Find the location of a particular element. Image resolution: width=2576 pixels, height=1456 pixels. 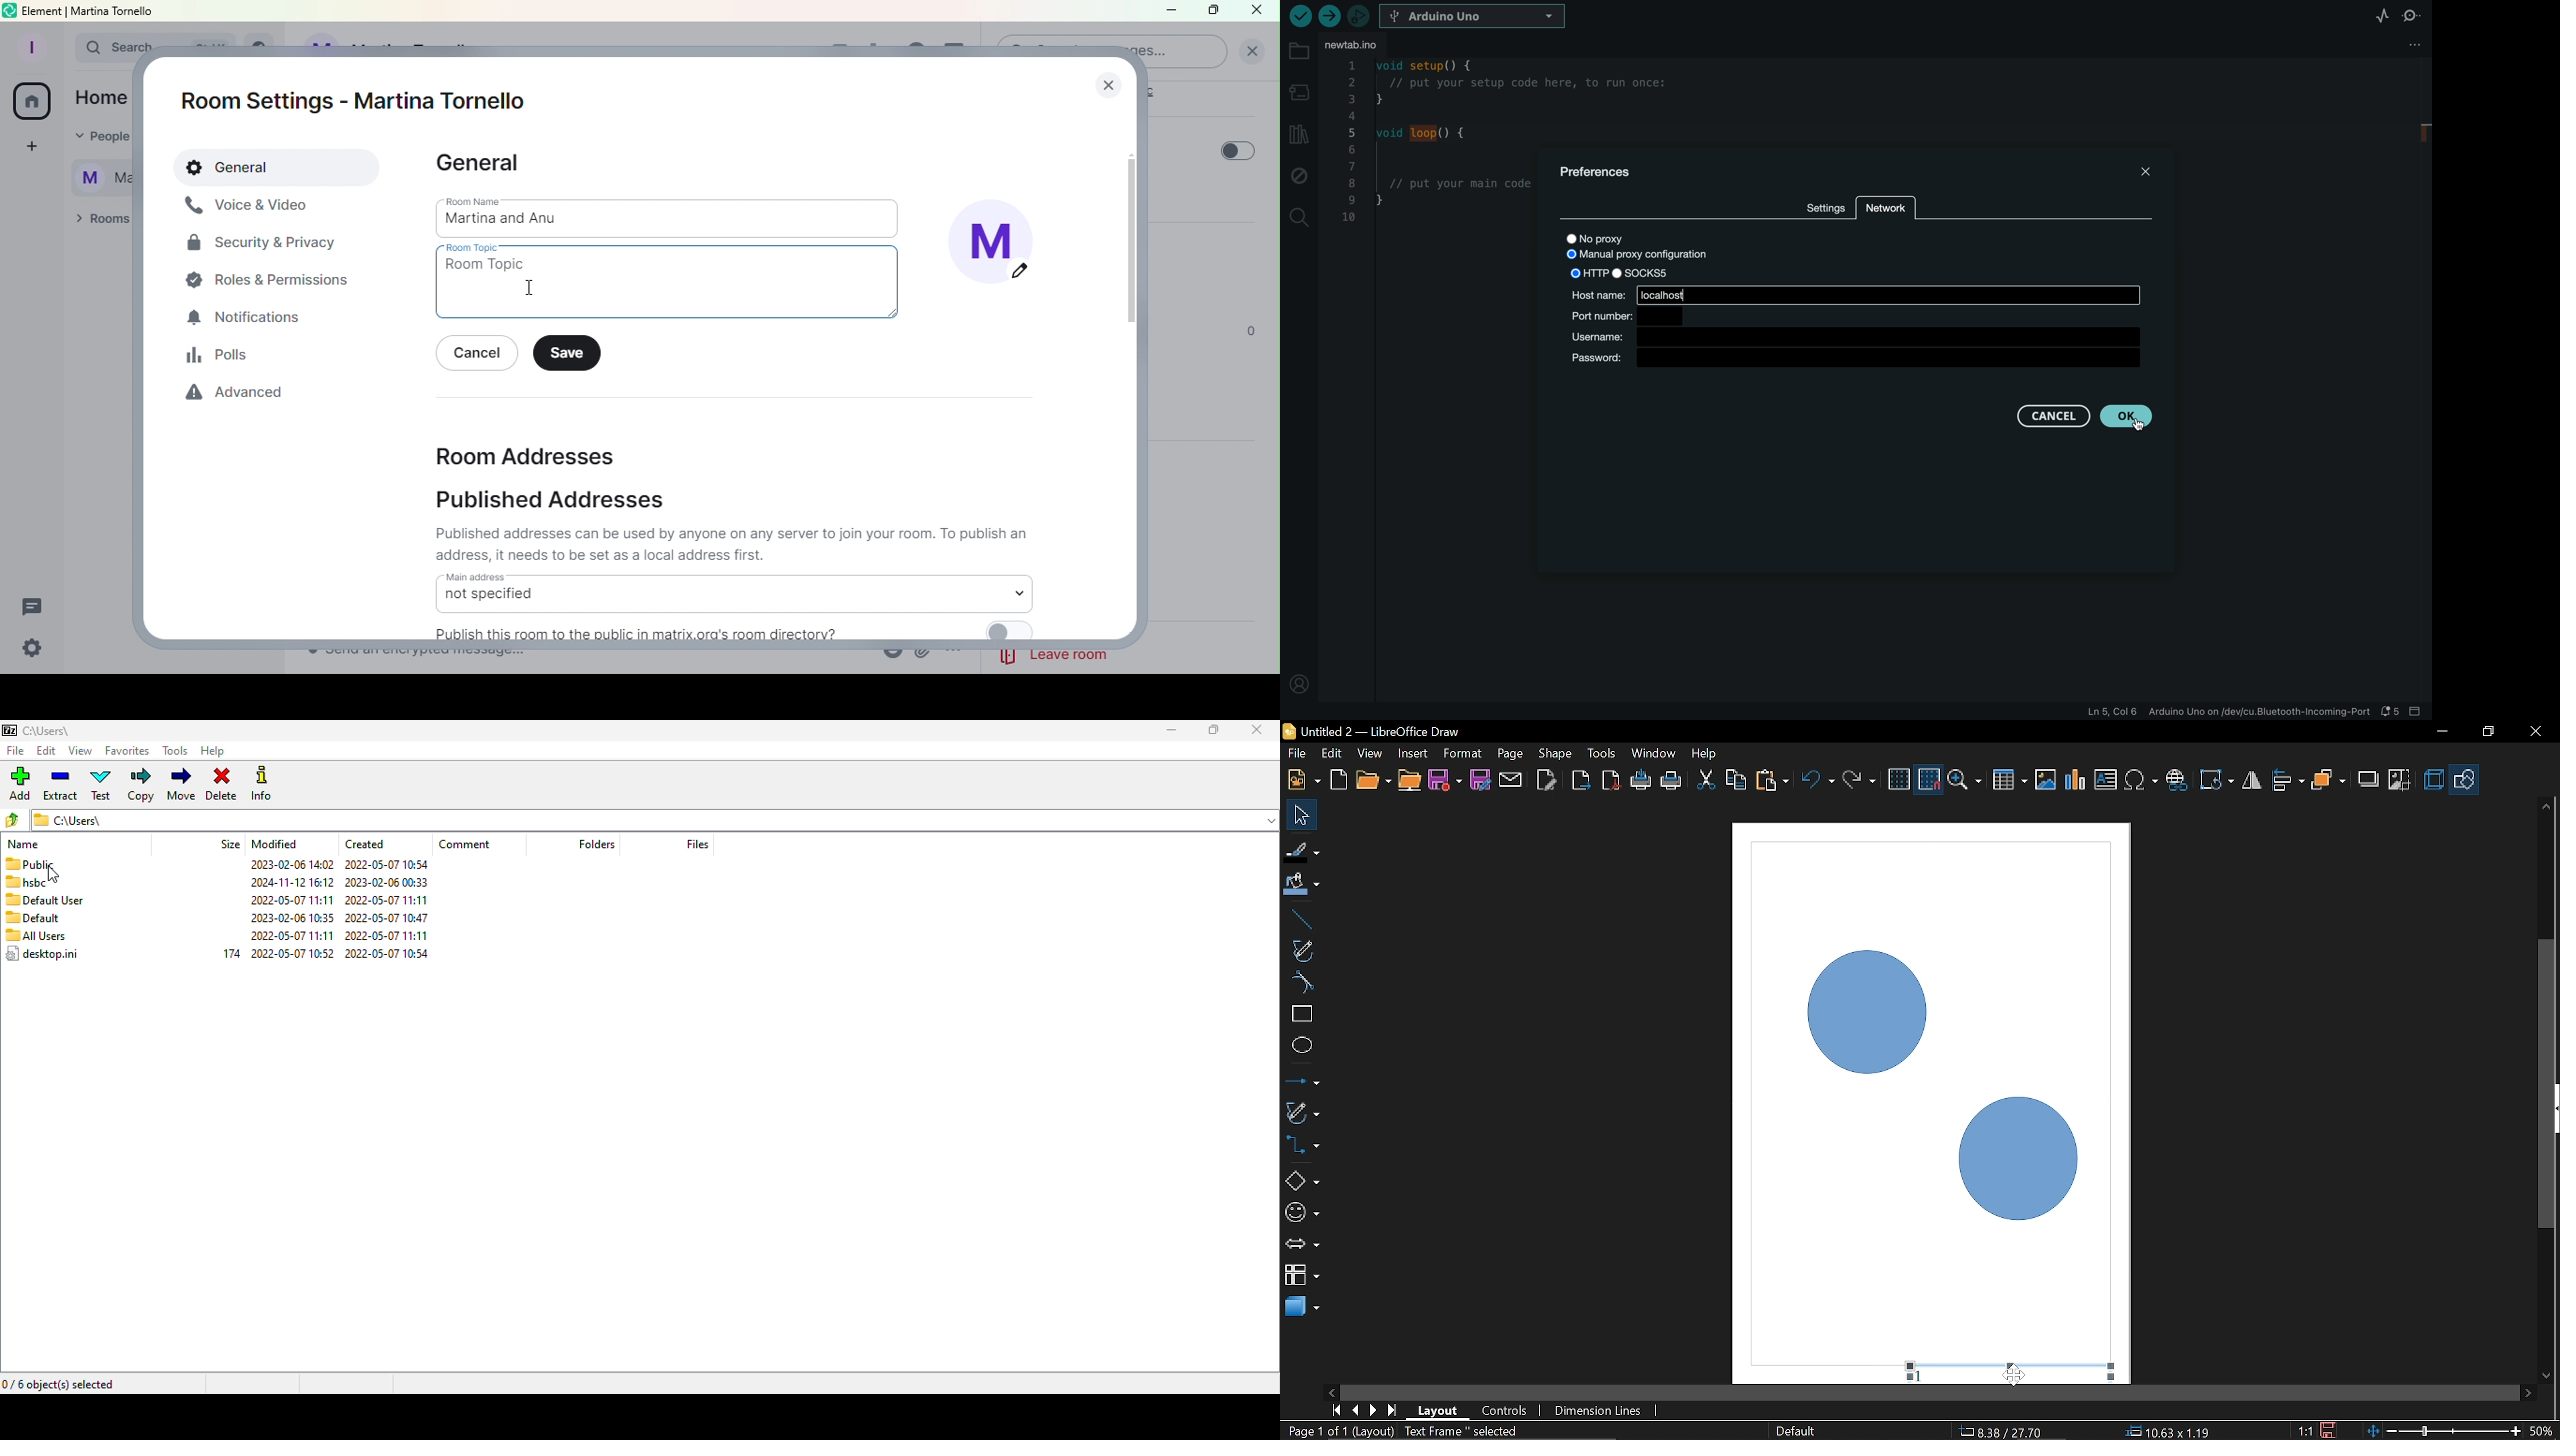

Select is located at coordinates (1303, 815).